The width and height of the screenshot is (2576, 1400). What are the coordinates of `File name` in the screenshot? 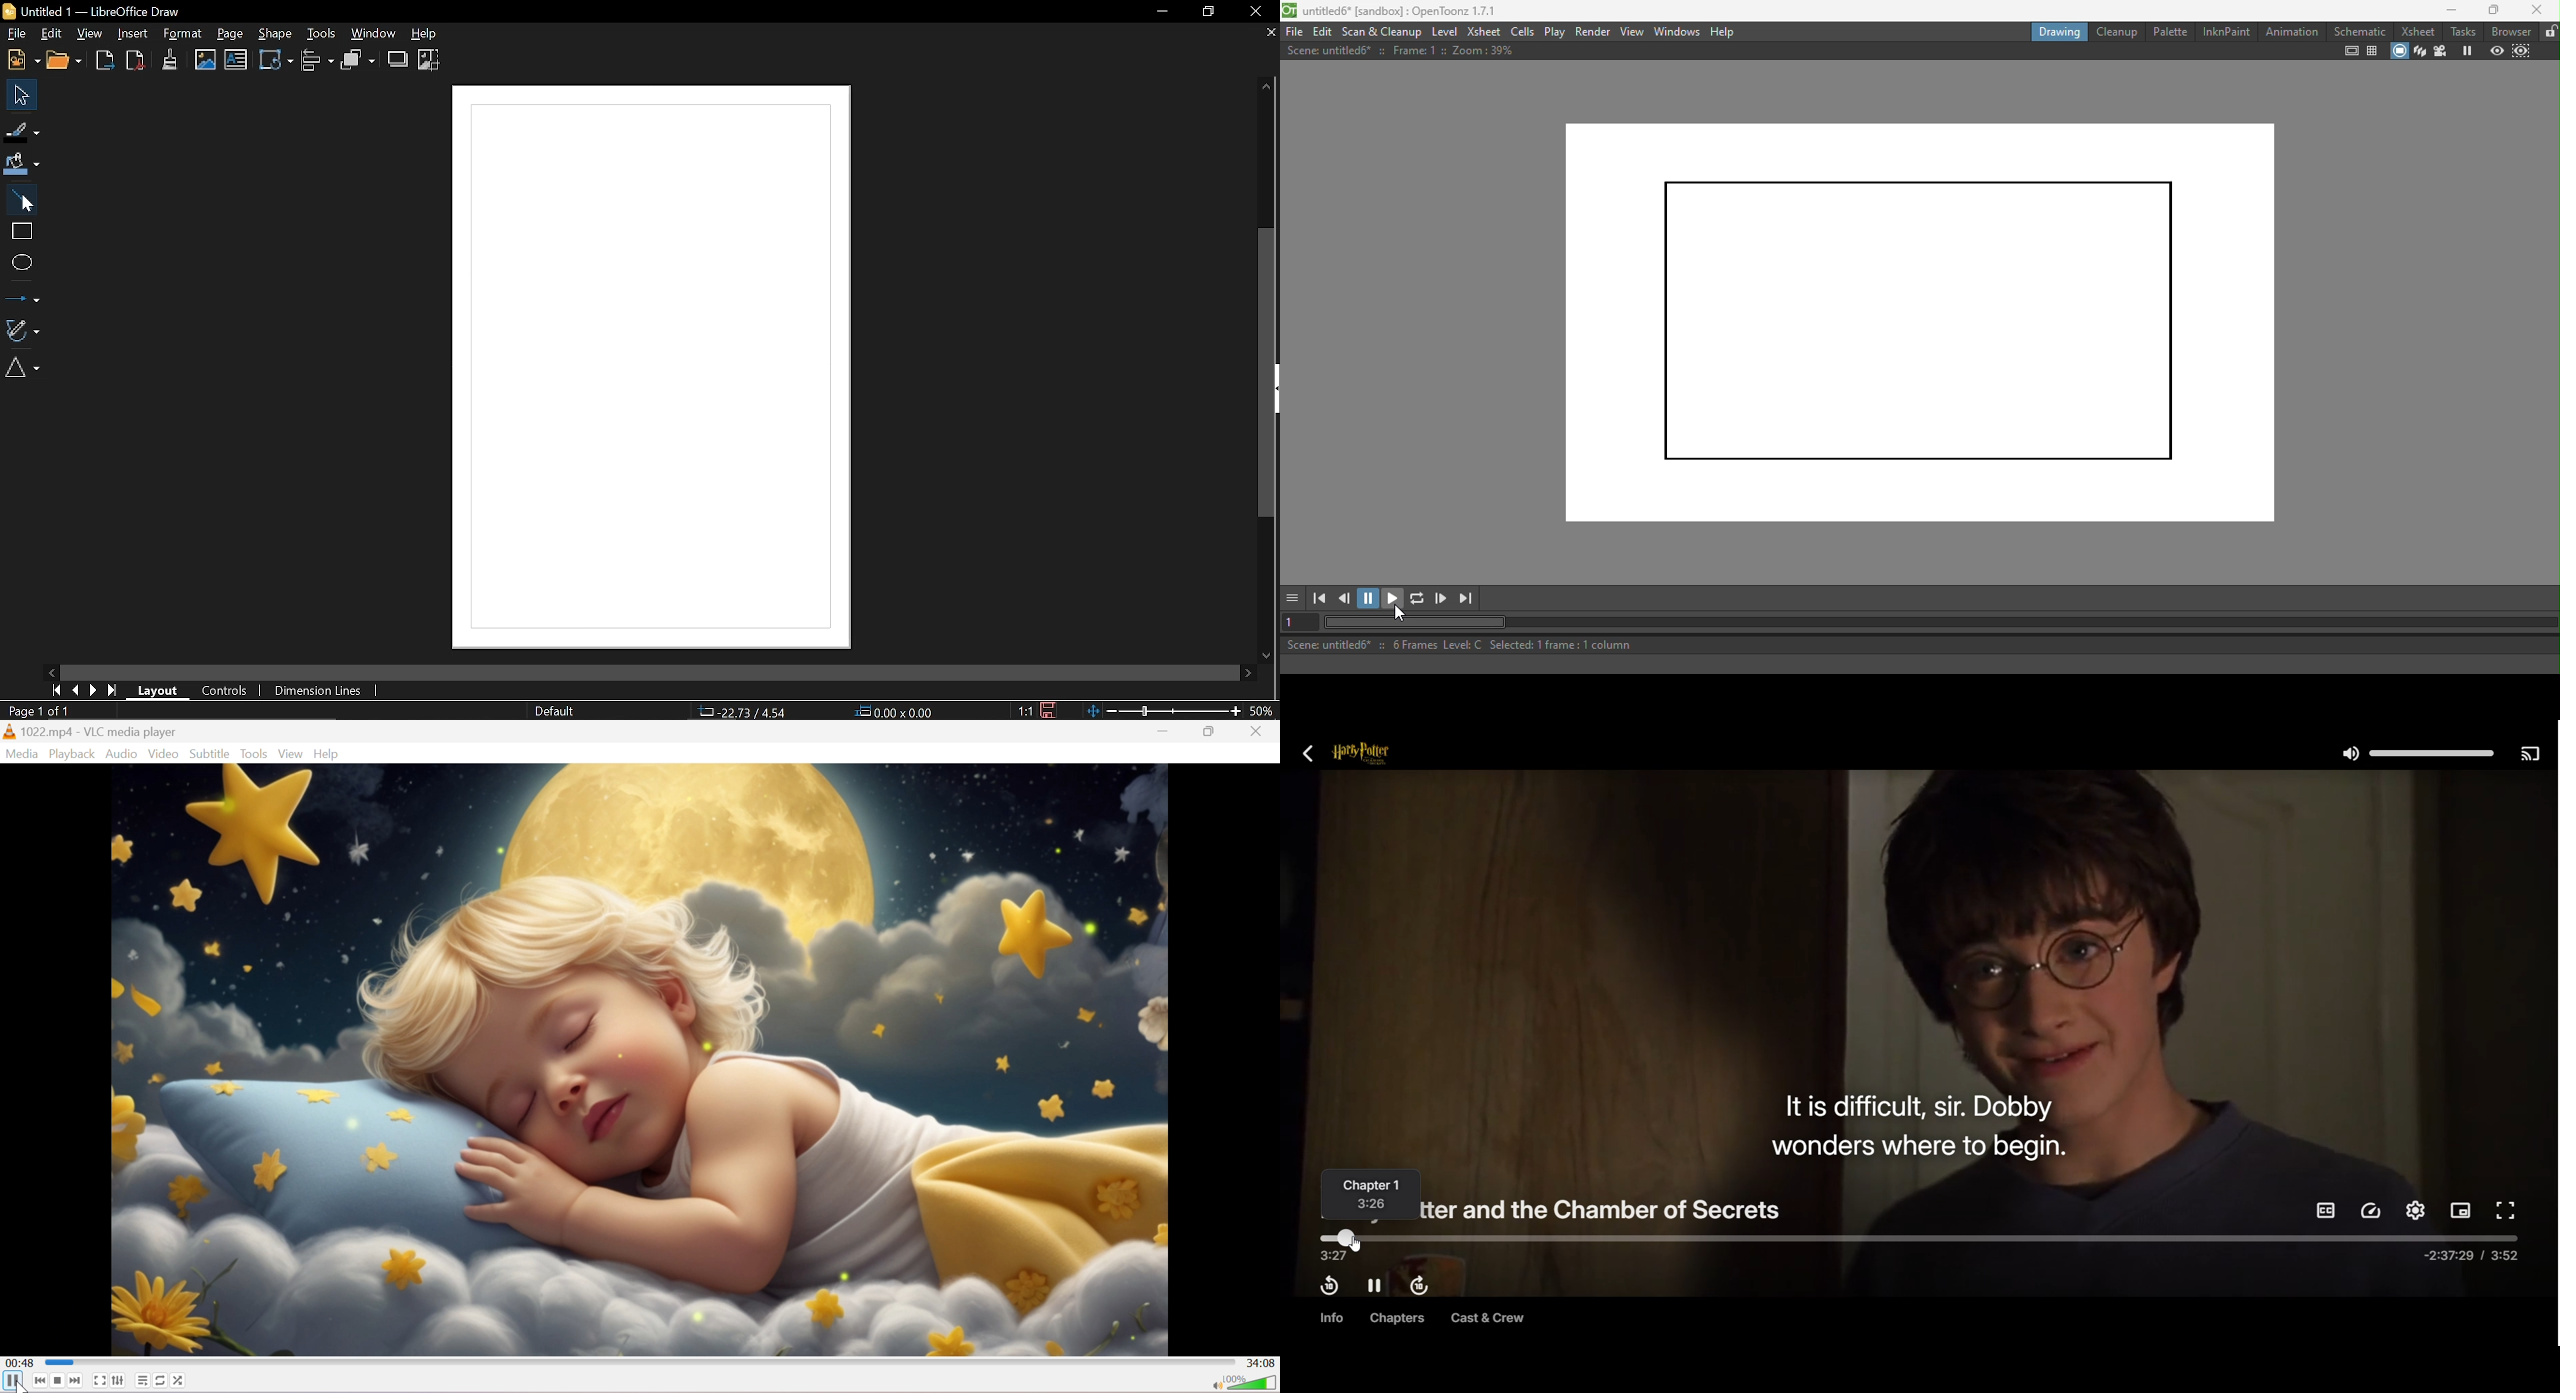 It's located at (1390, 11).